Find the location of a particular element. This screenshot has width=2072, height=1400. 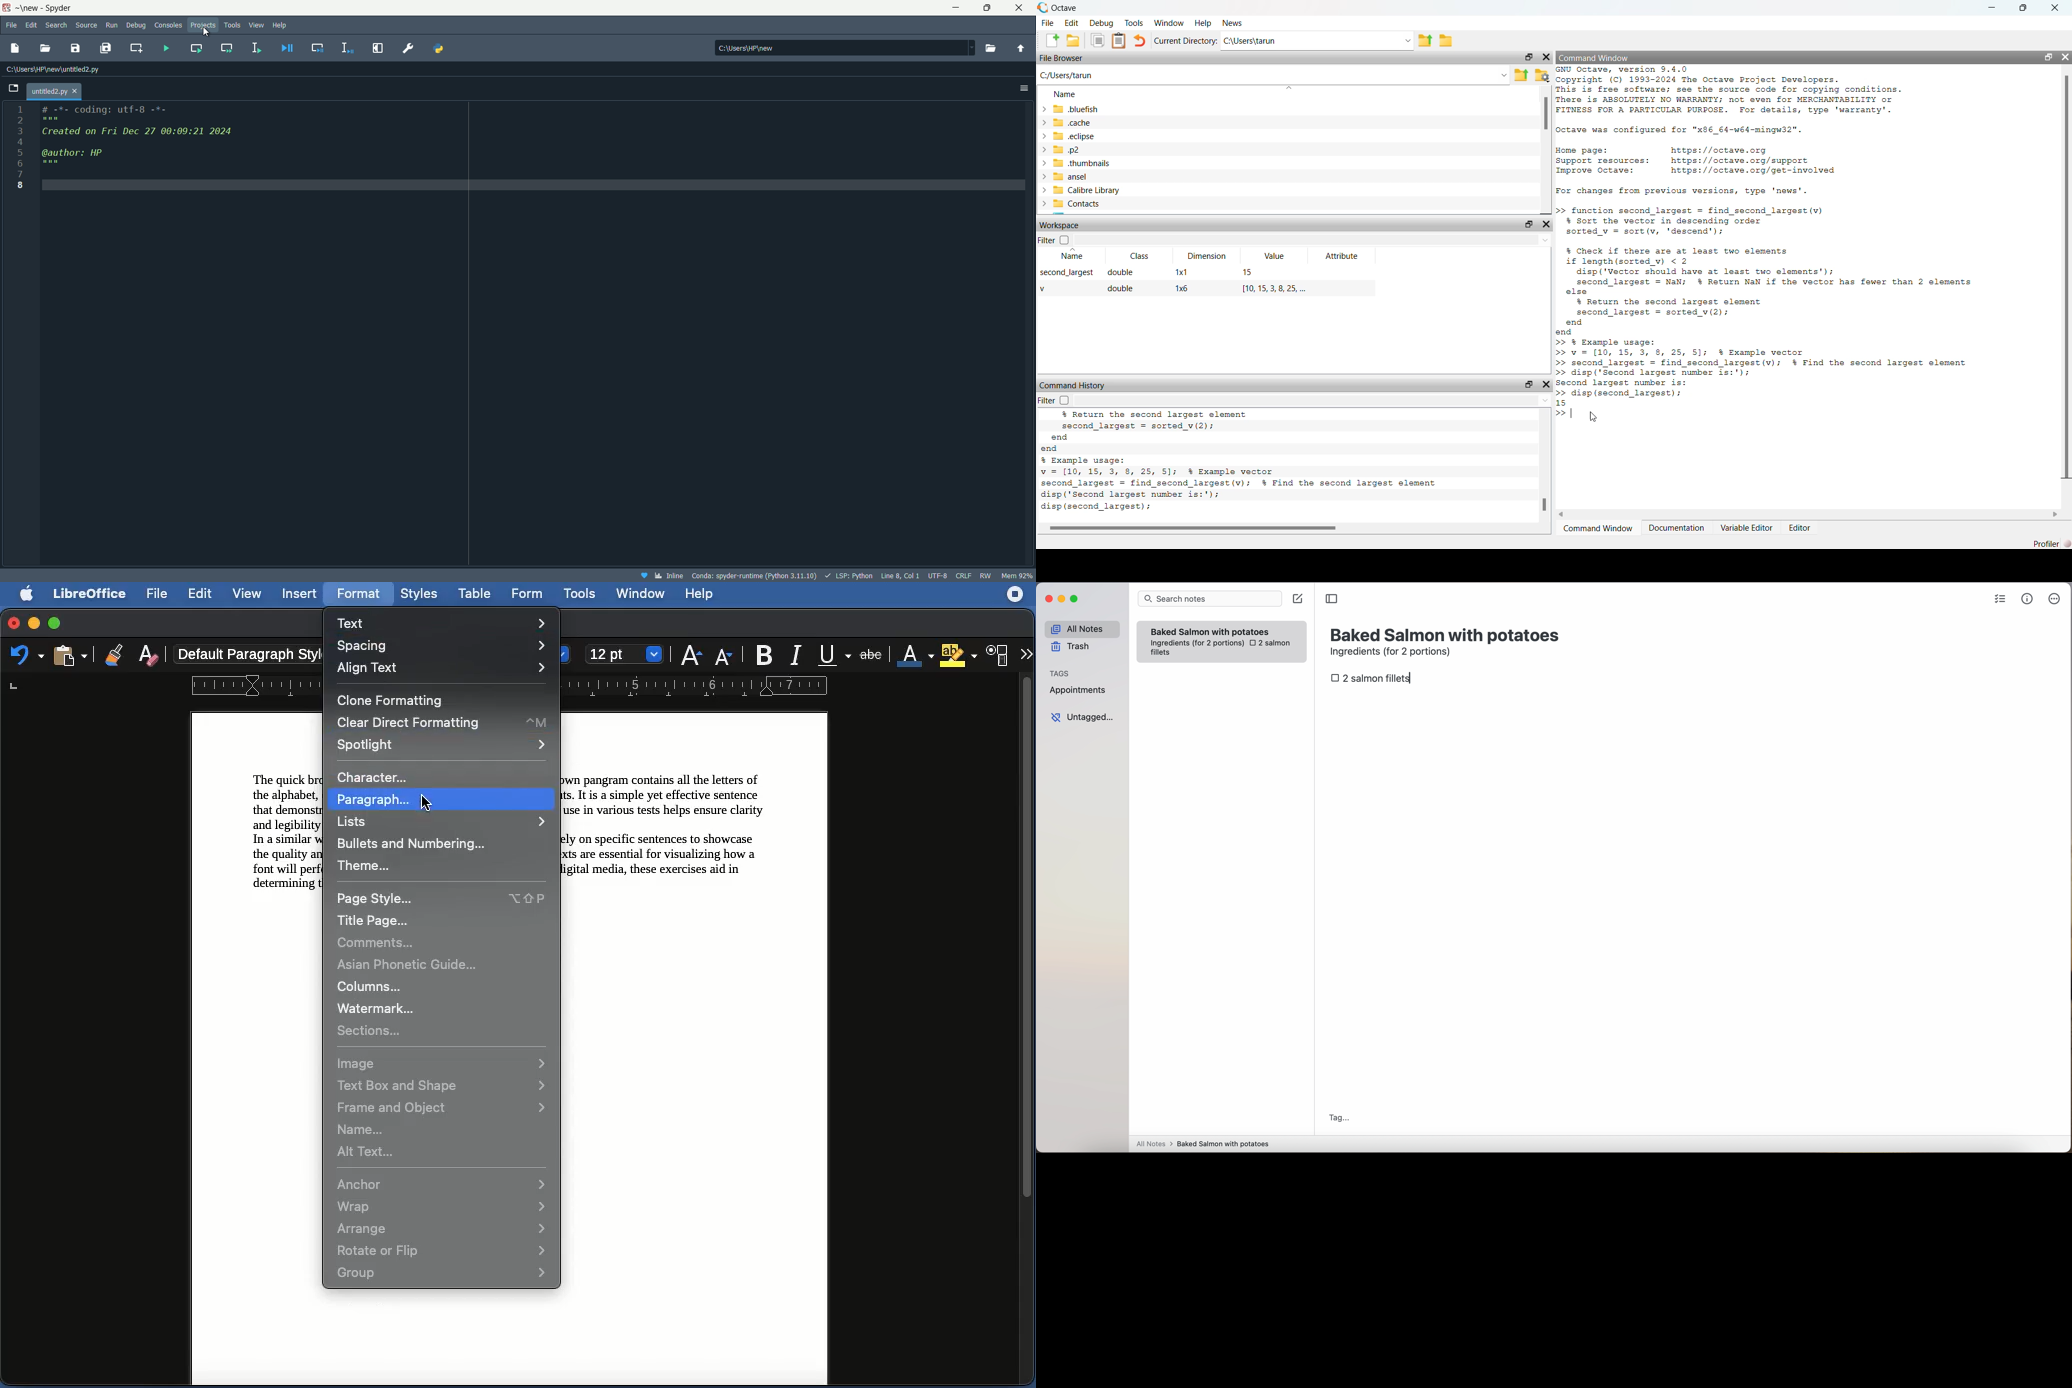

open an existing file in editor is located at coordinates (1073, 42).